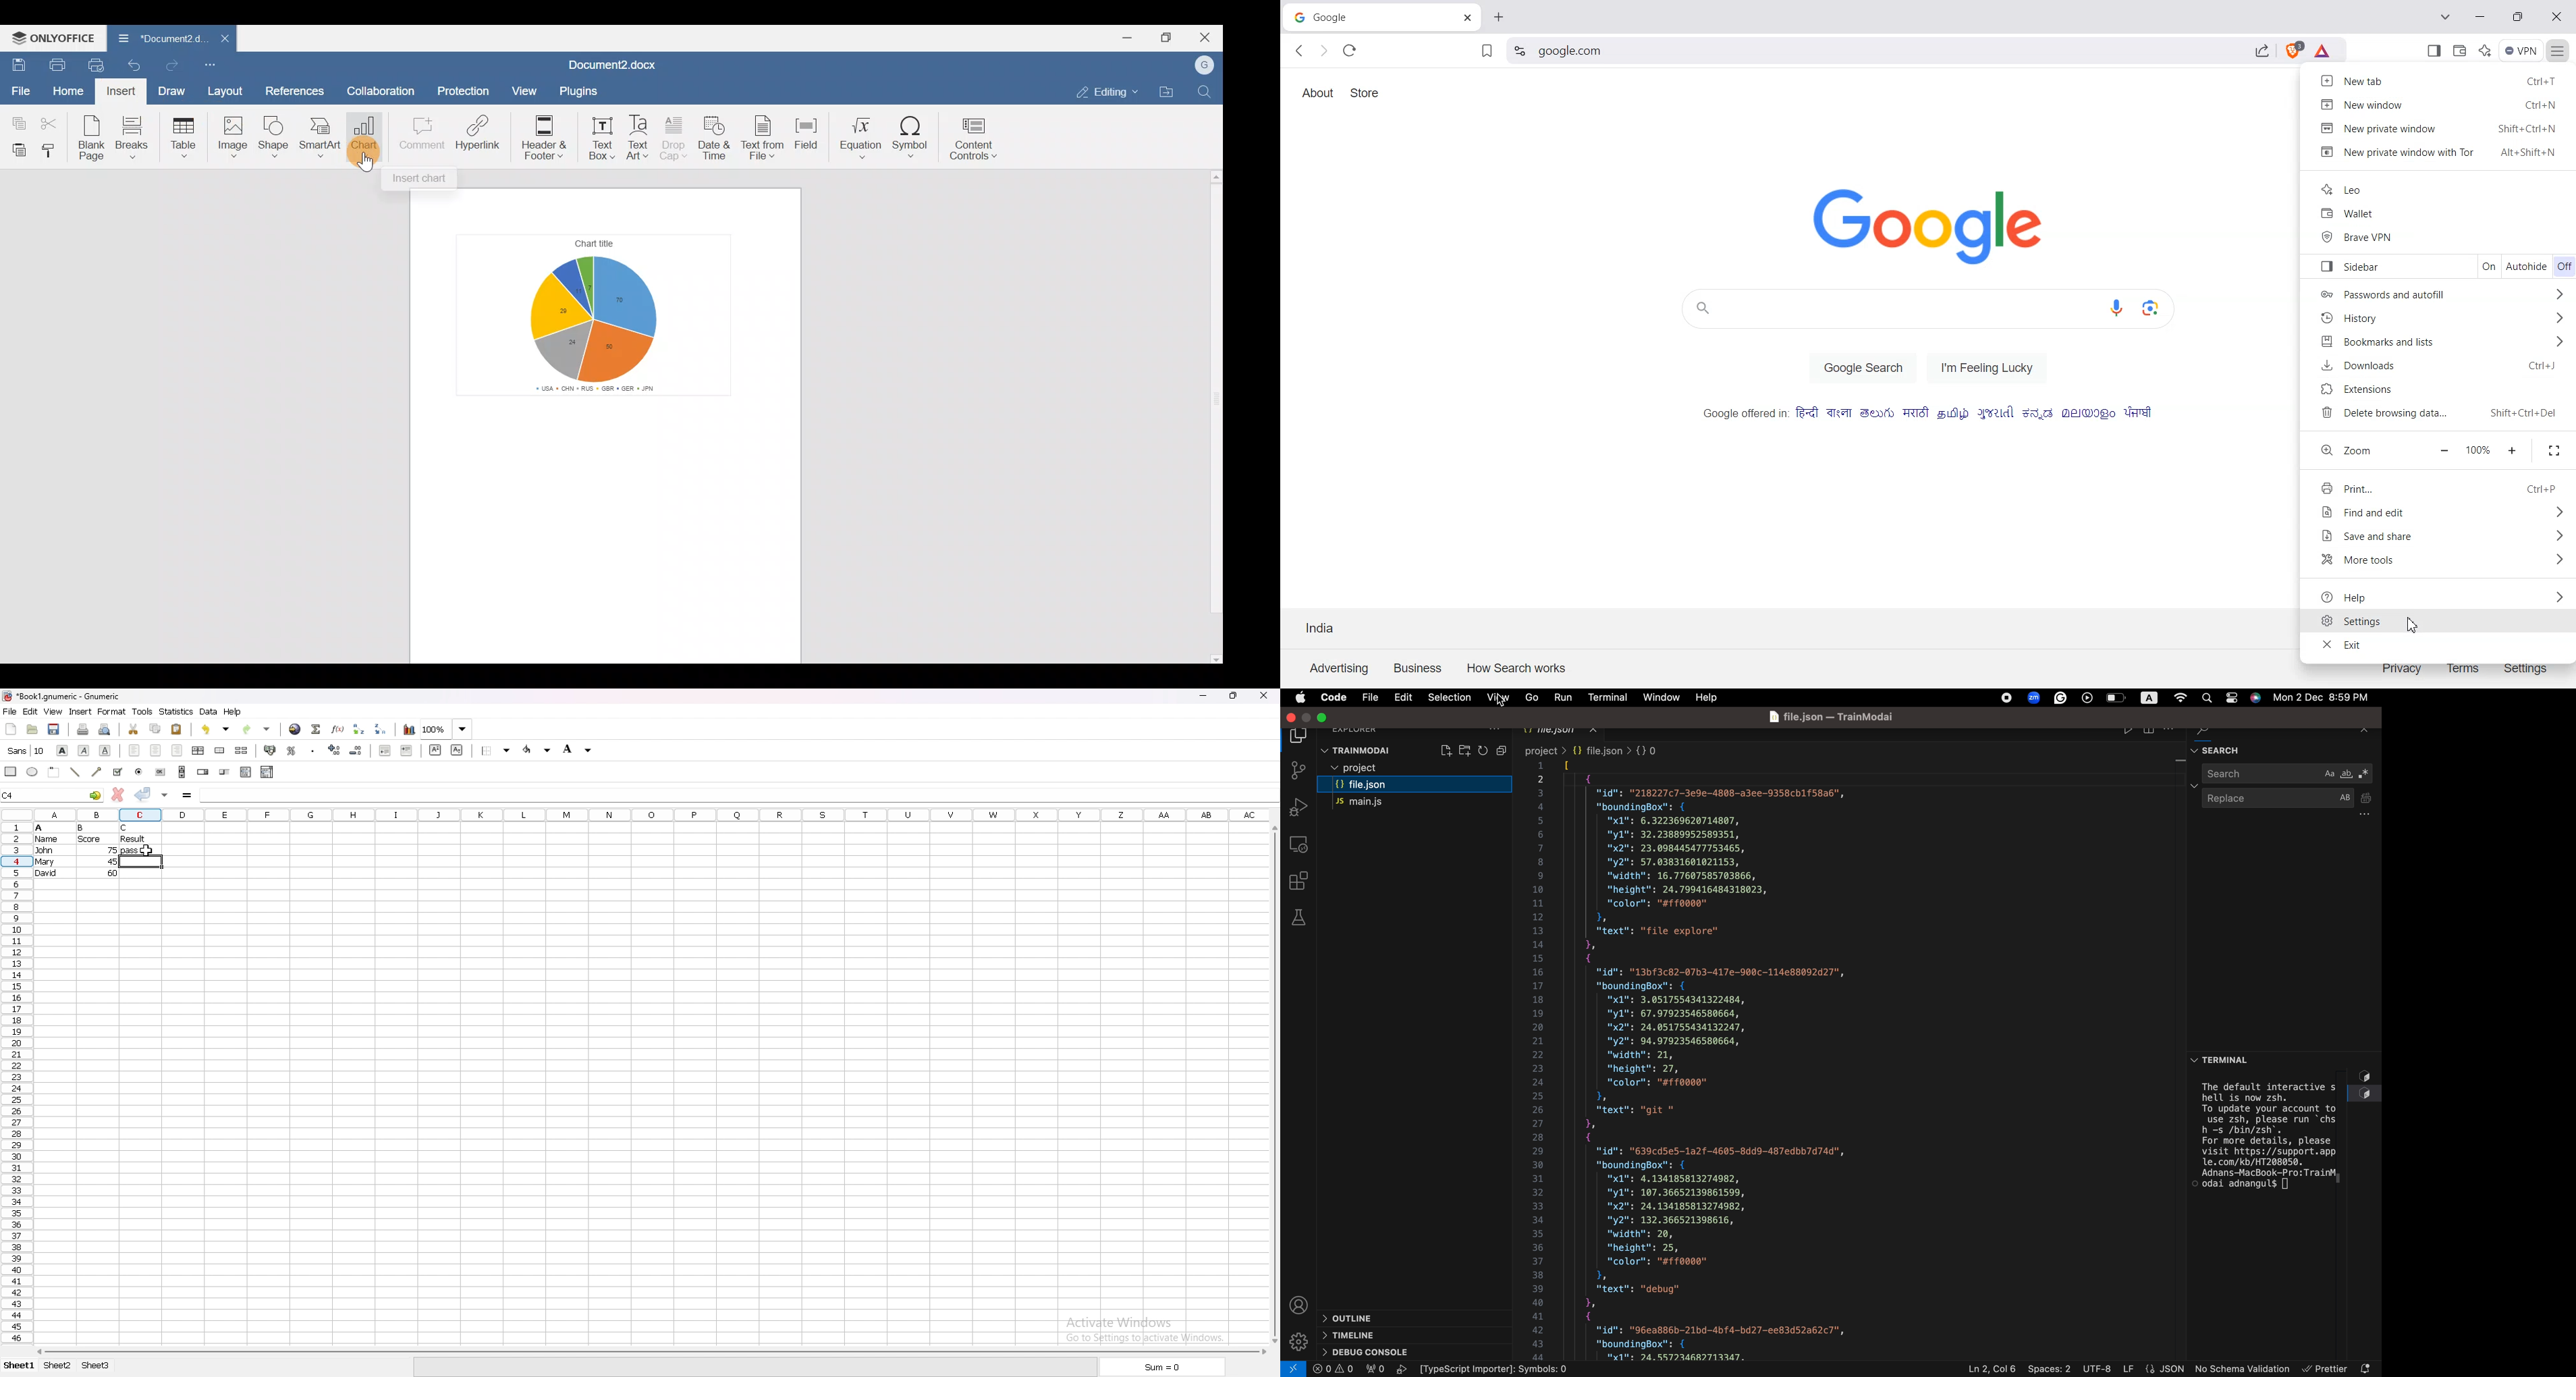 This screenshot has height=1400, width=2576. Describe the element at coordinates (1295, 772) in the screenshot. I see `git` at that location.